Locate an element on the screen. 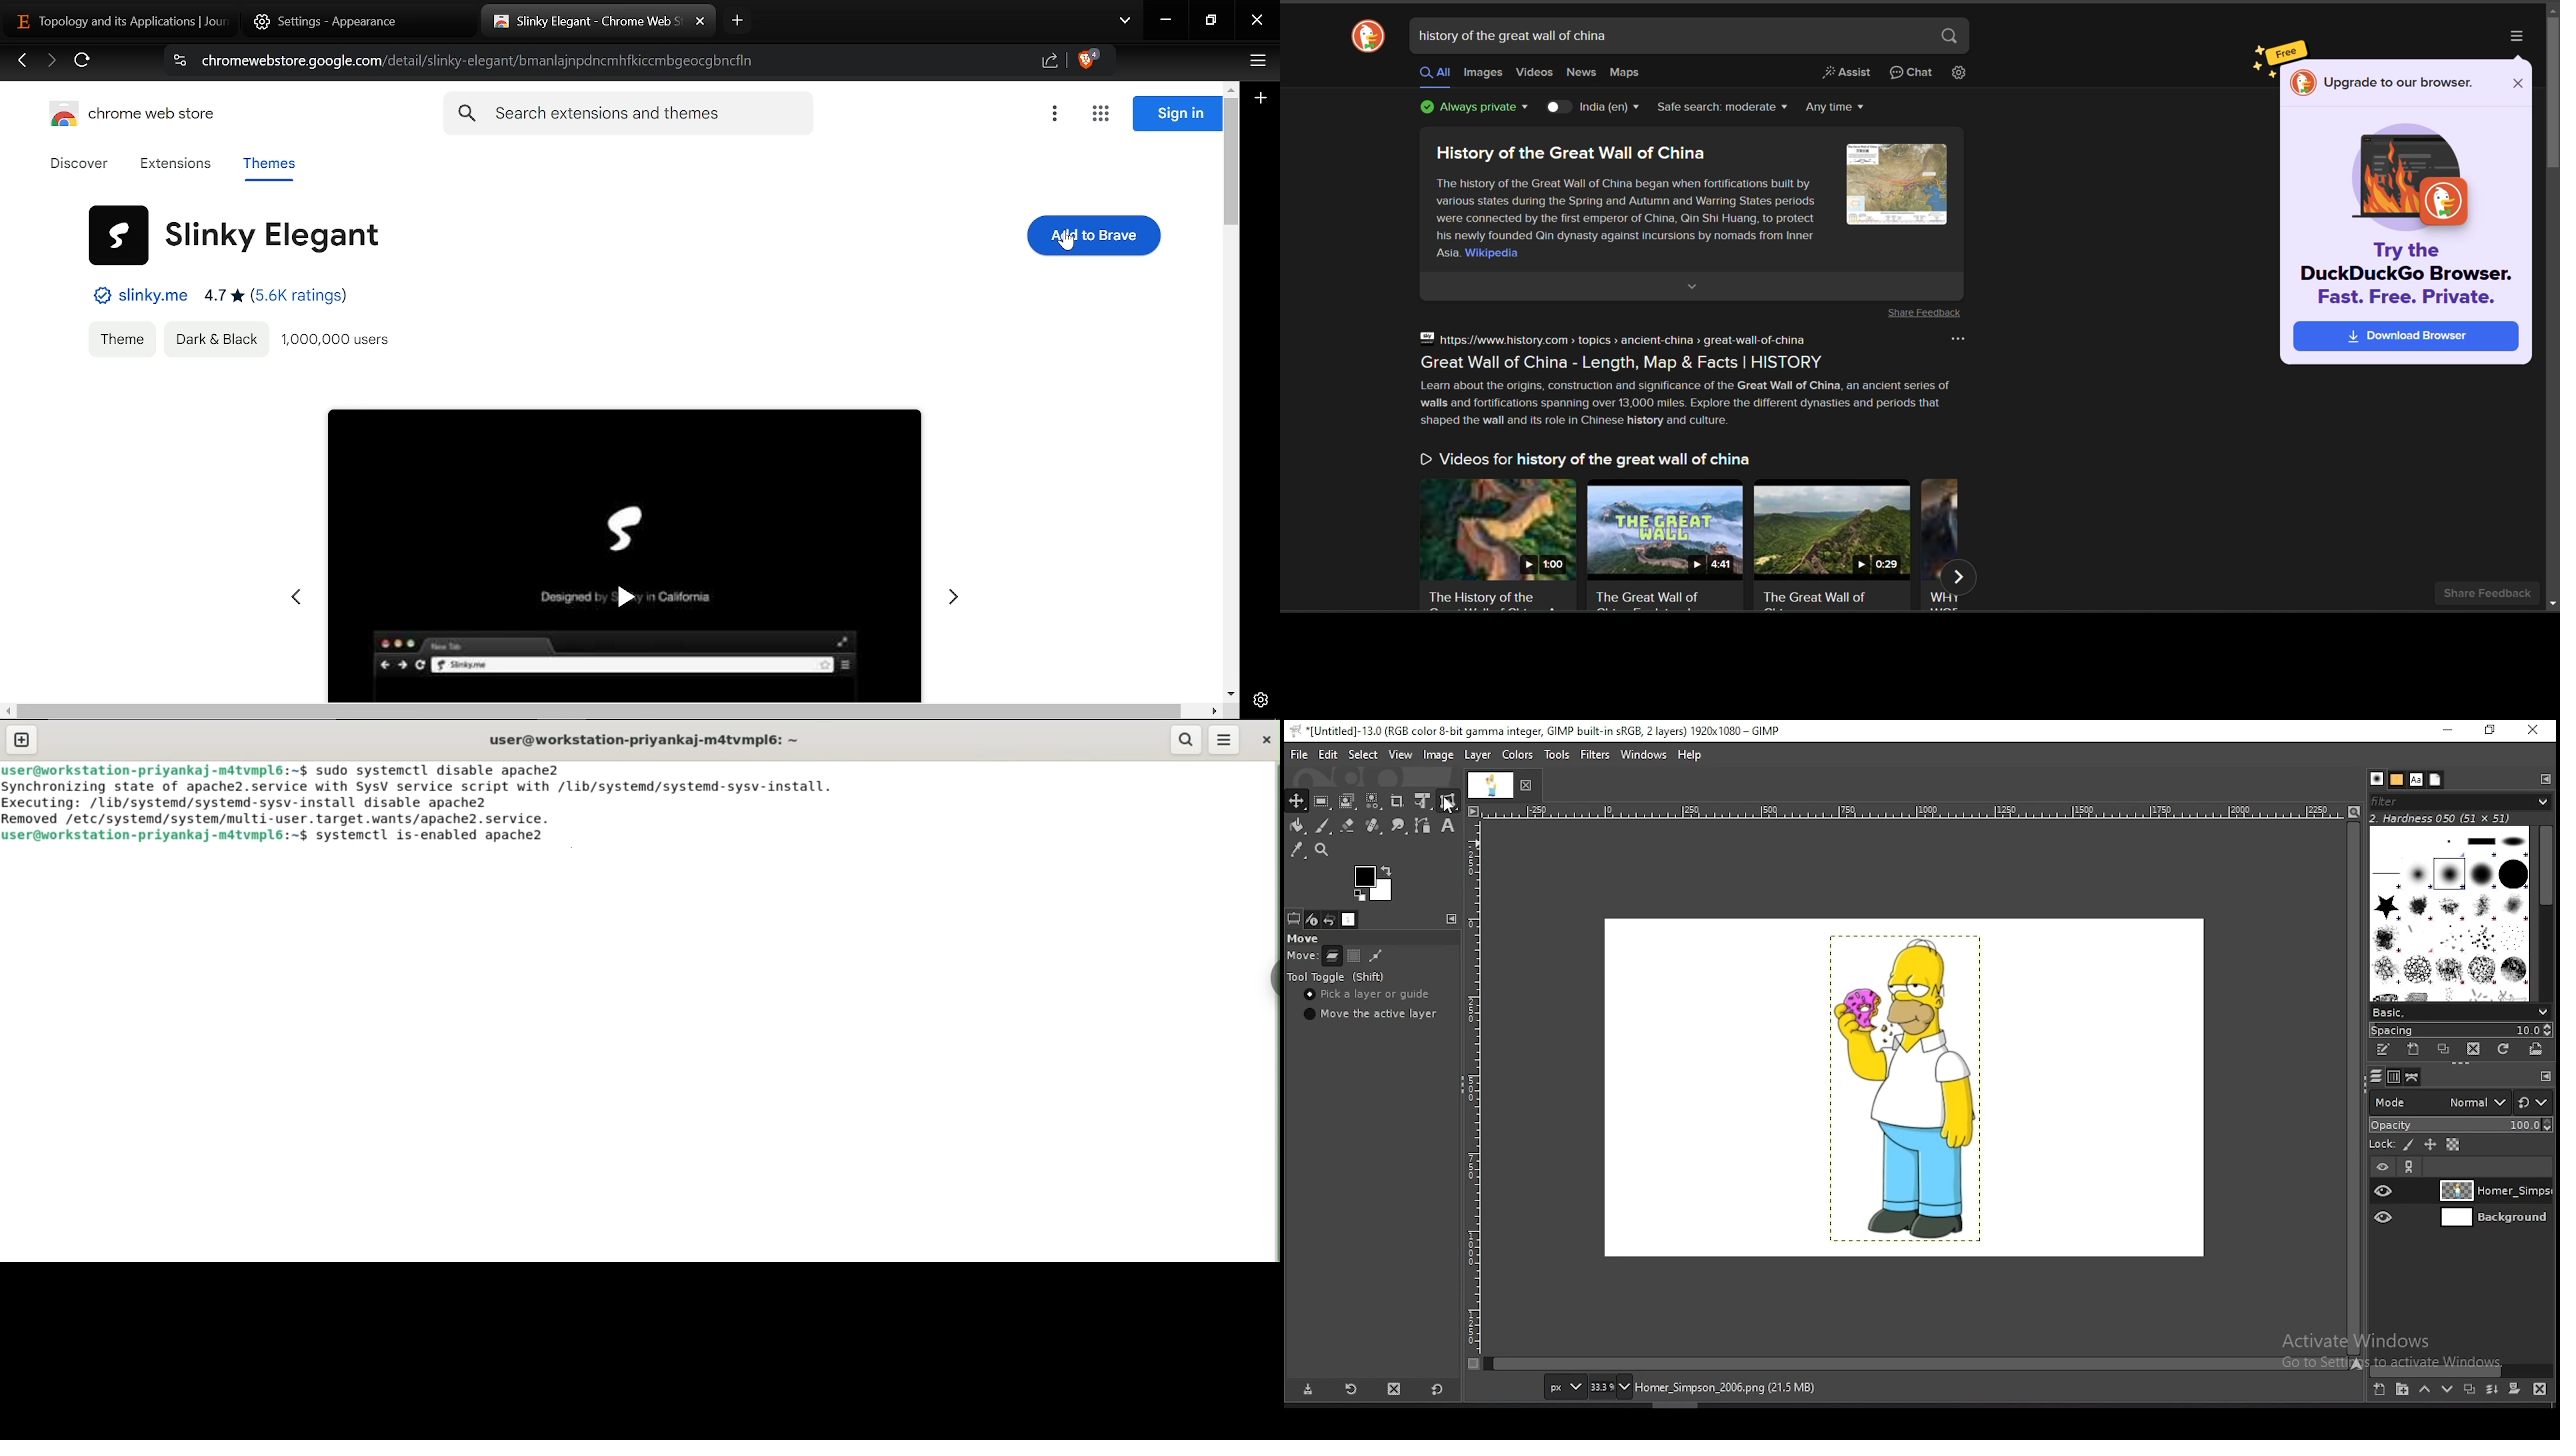 This screenshot has width=2576, height=1456. image and caption is located at coordinates (2404, 213).